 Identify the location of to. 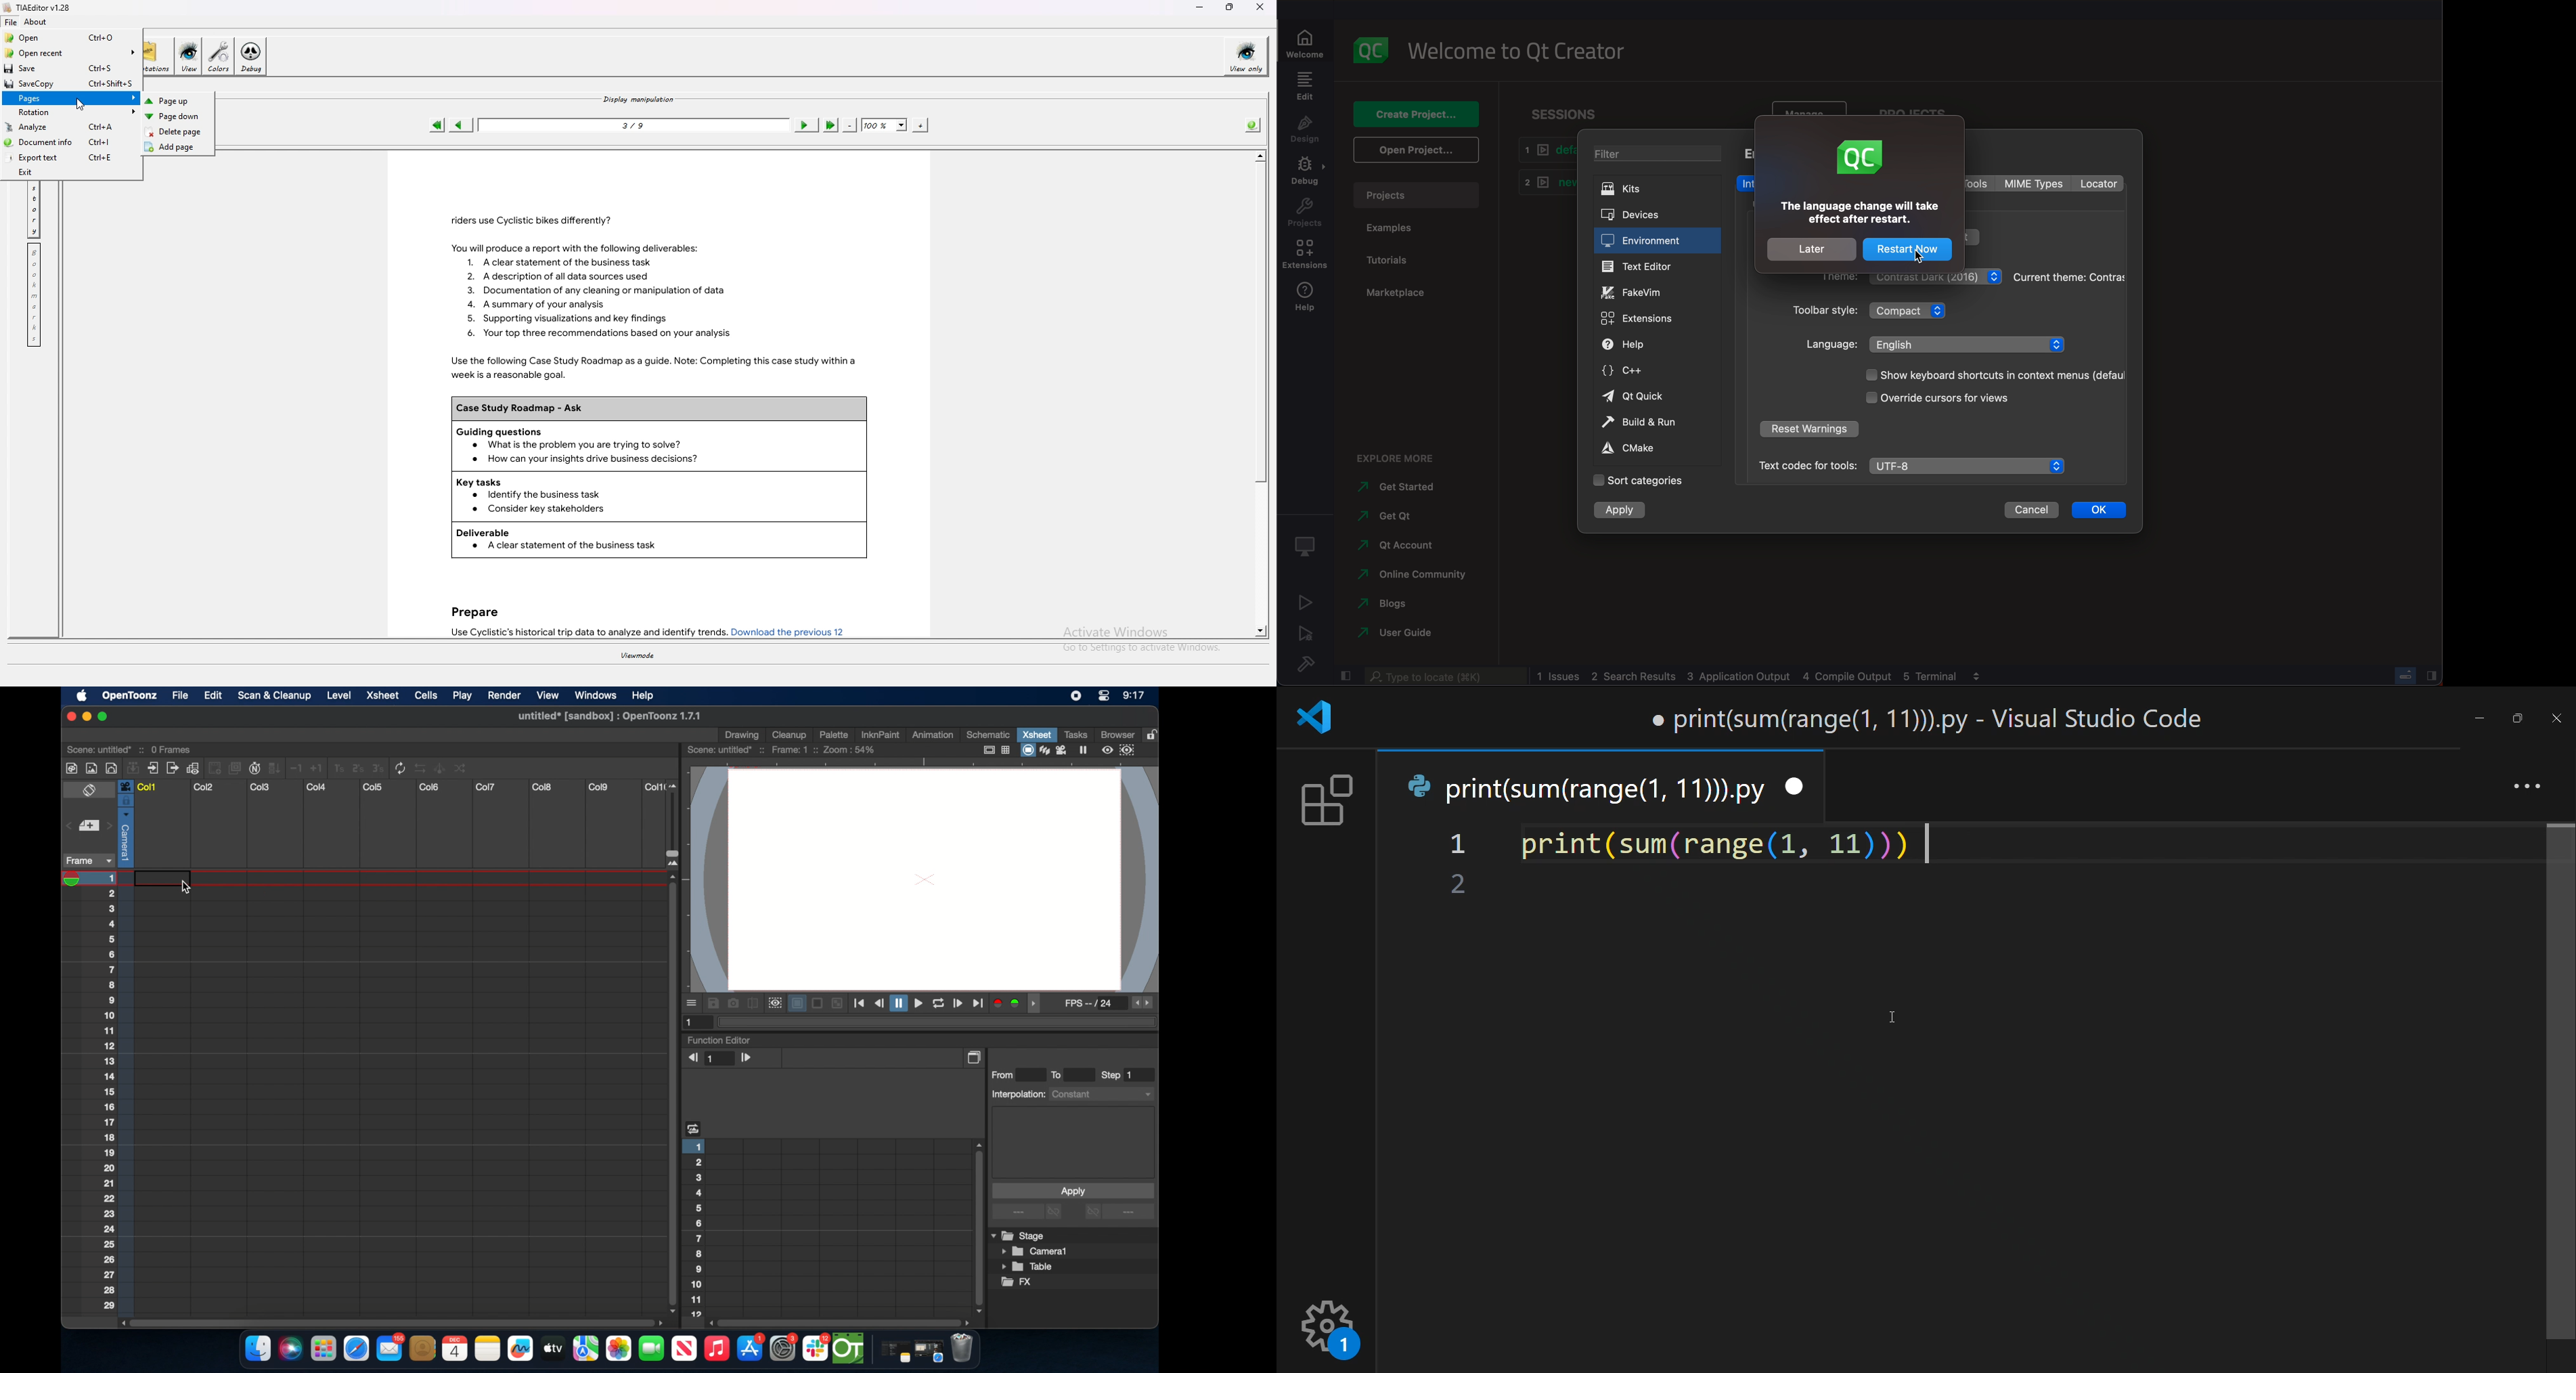
(1061, 1074).